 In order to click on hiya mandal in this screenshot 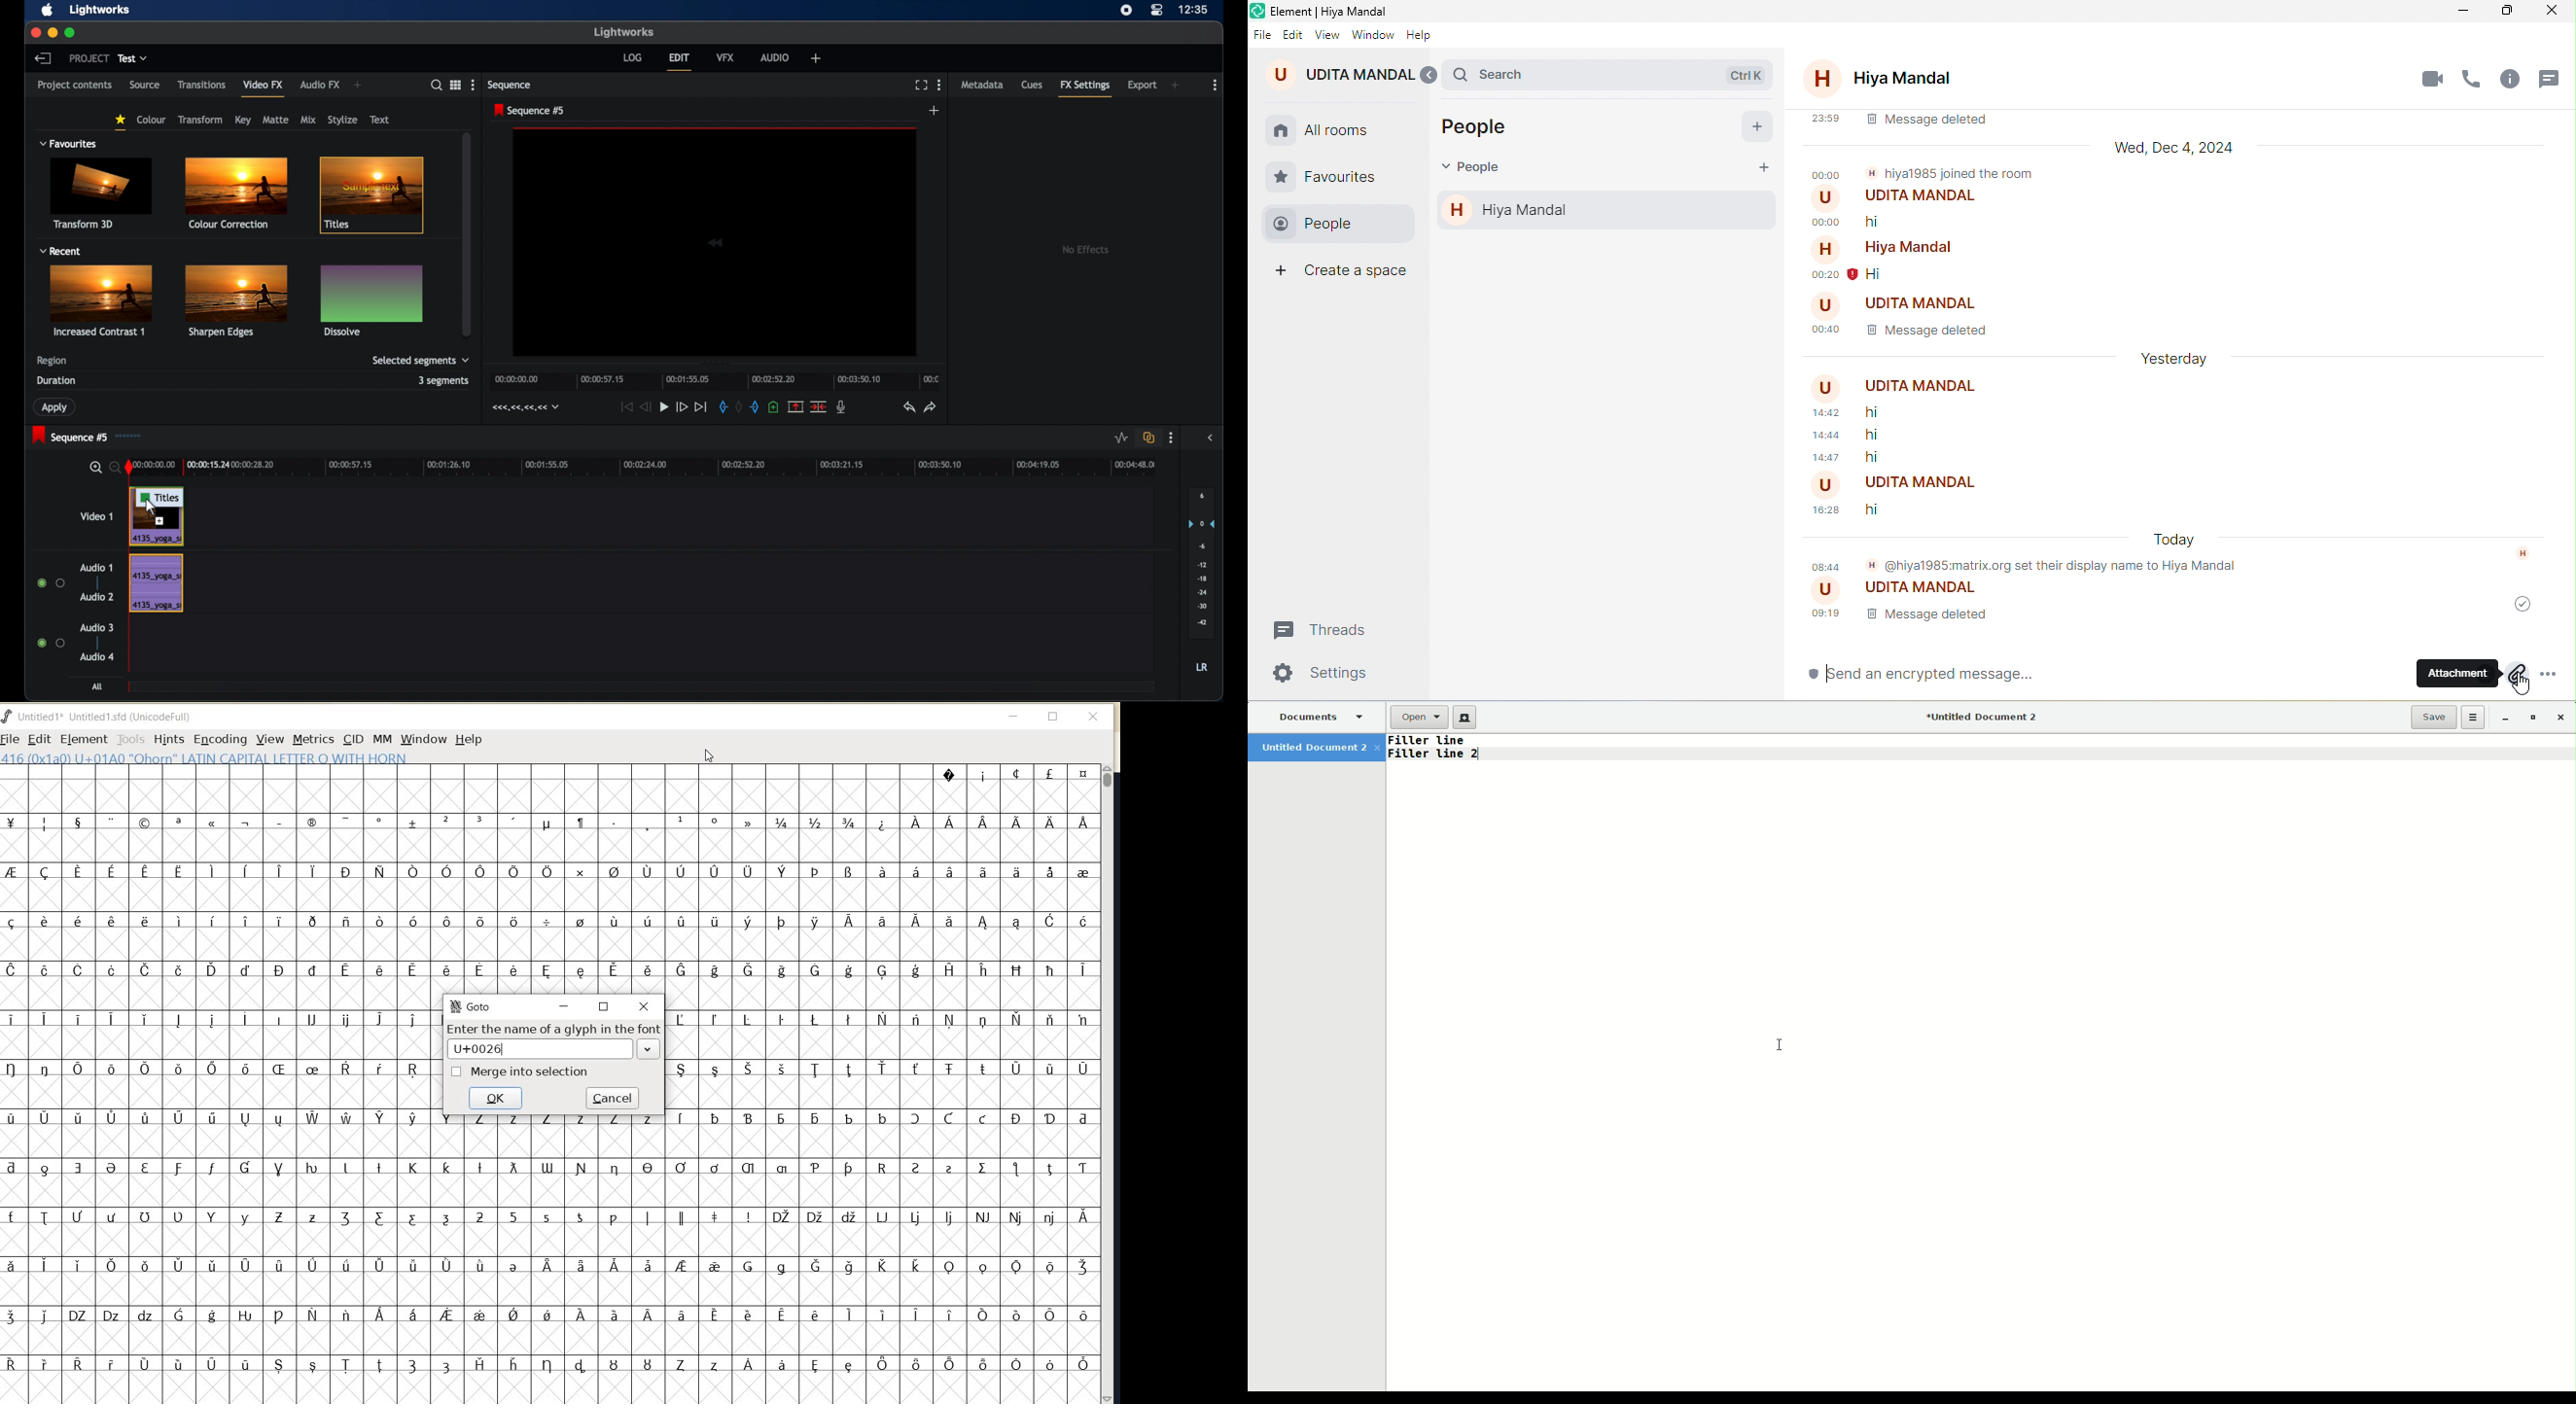, I will do `click(1885, 80)`.